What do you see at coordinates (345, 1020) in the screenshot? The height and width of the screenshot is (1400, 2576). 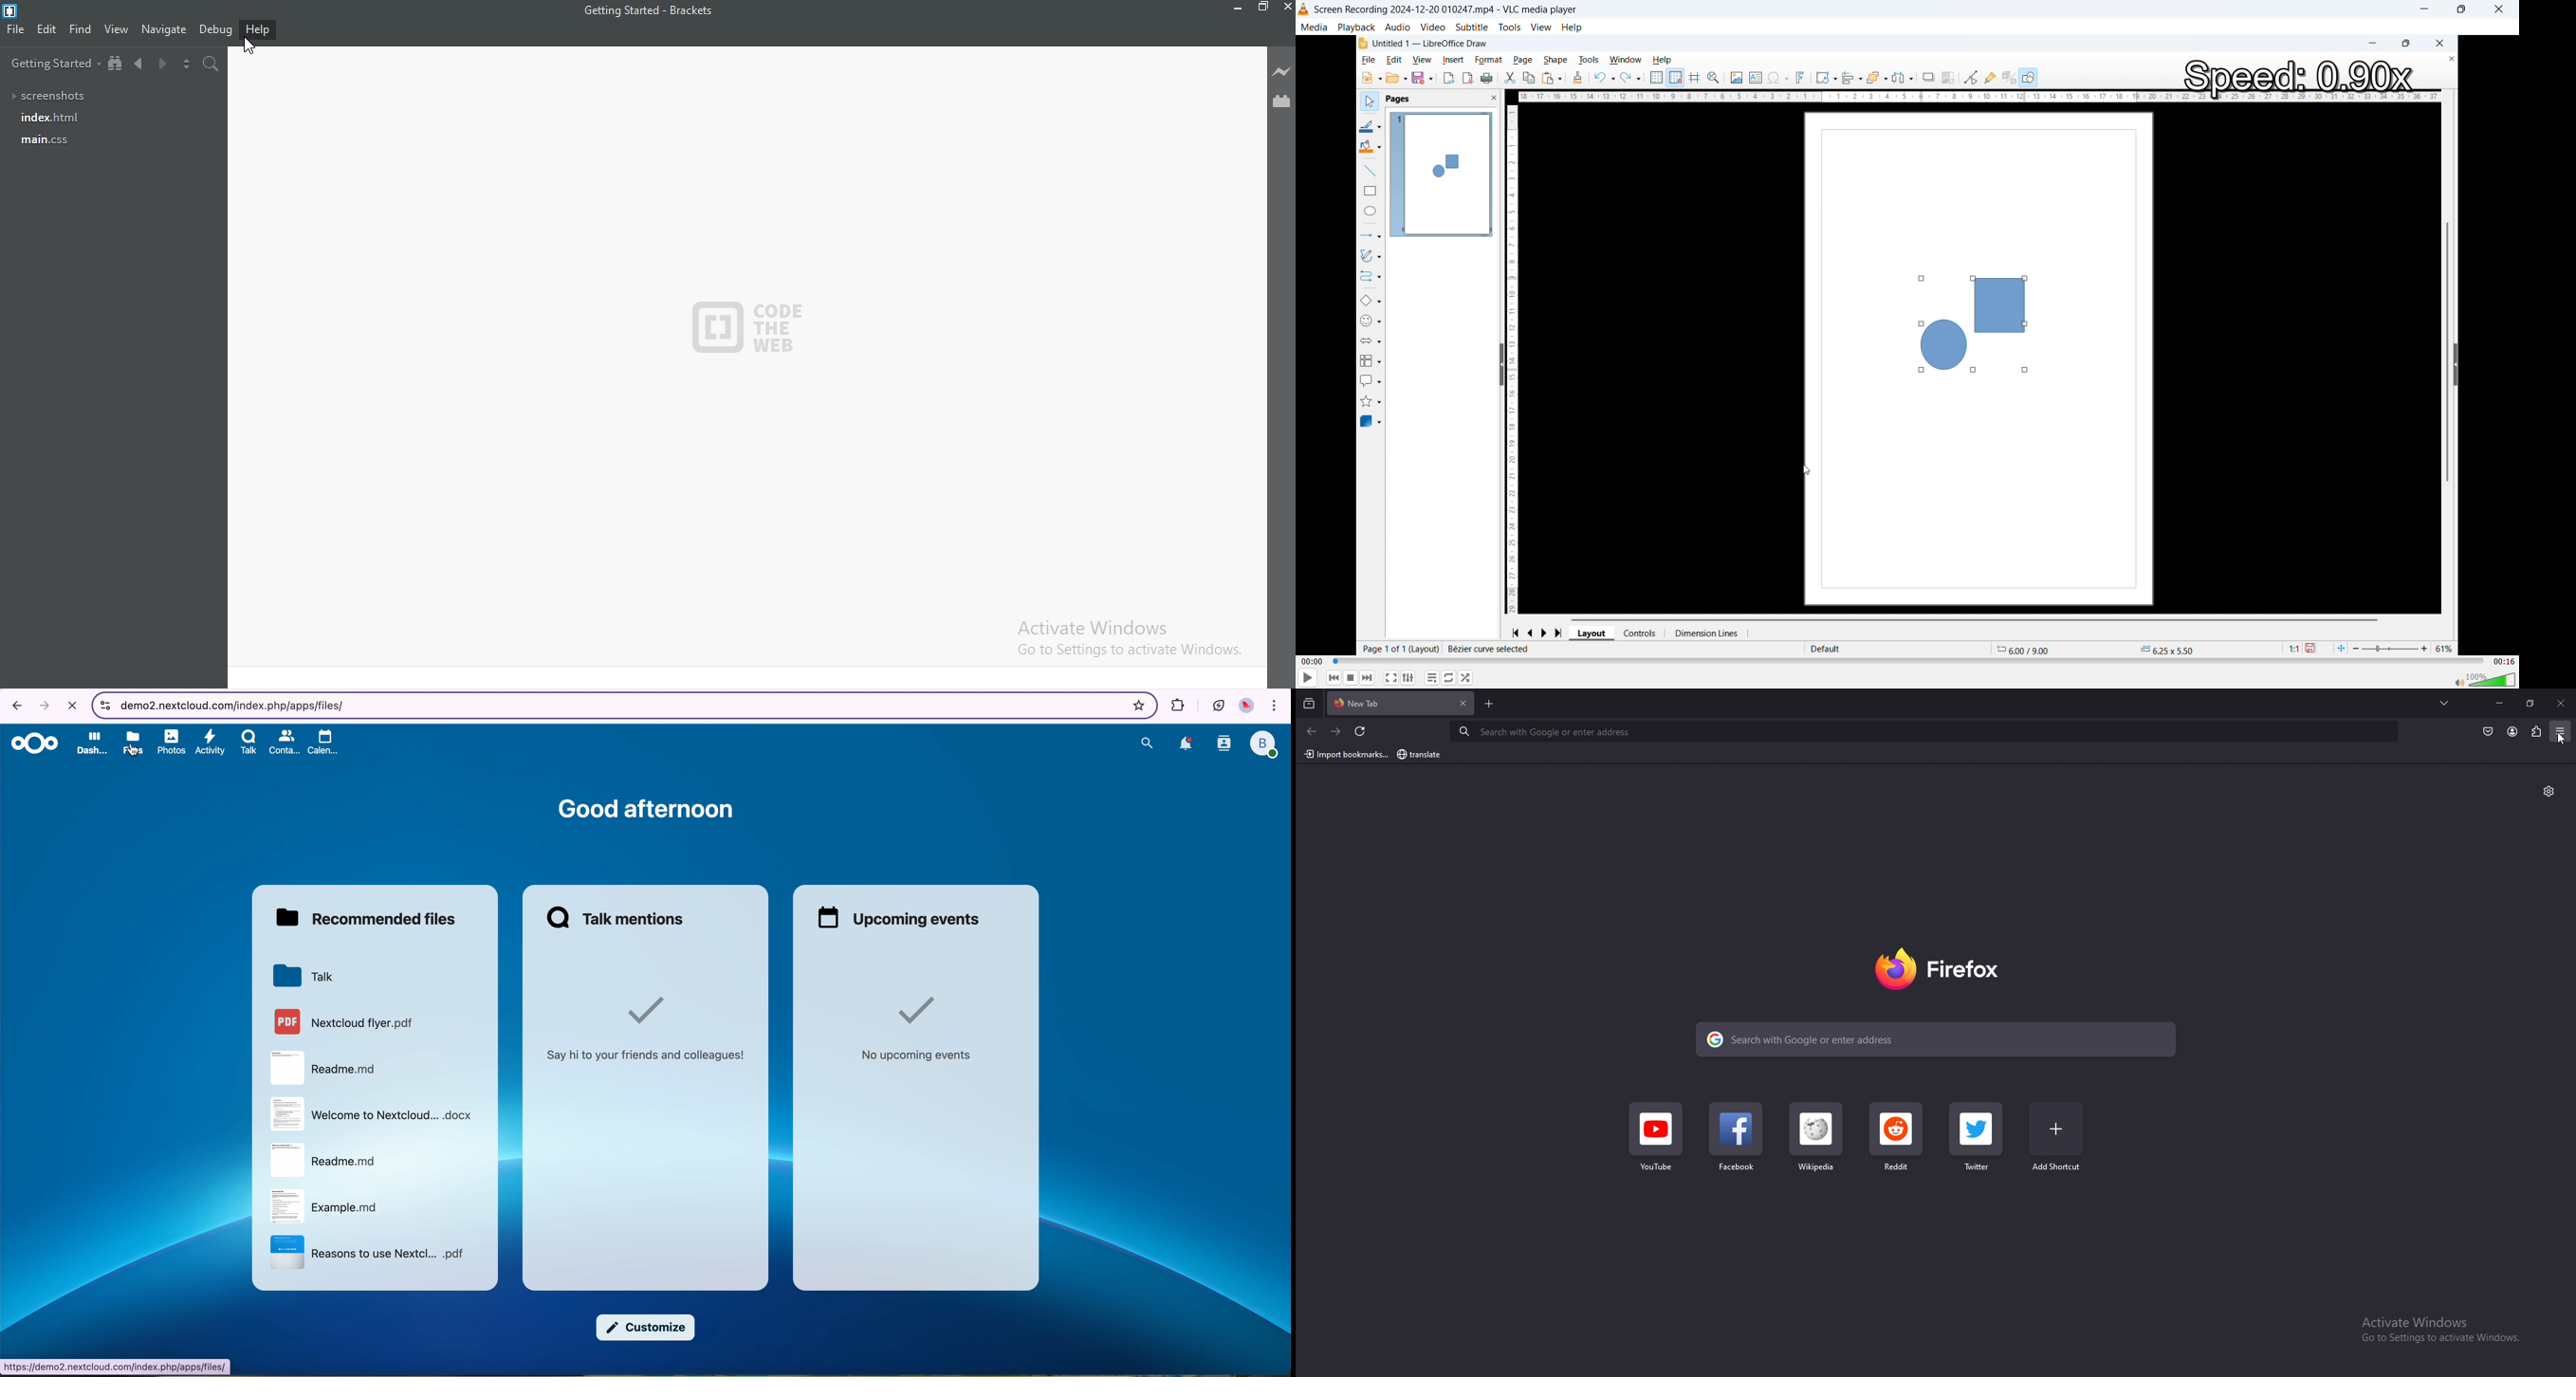 I see `pdf file` at bounding box center [345, 1020].